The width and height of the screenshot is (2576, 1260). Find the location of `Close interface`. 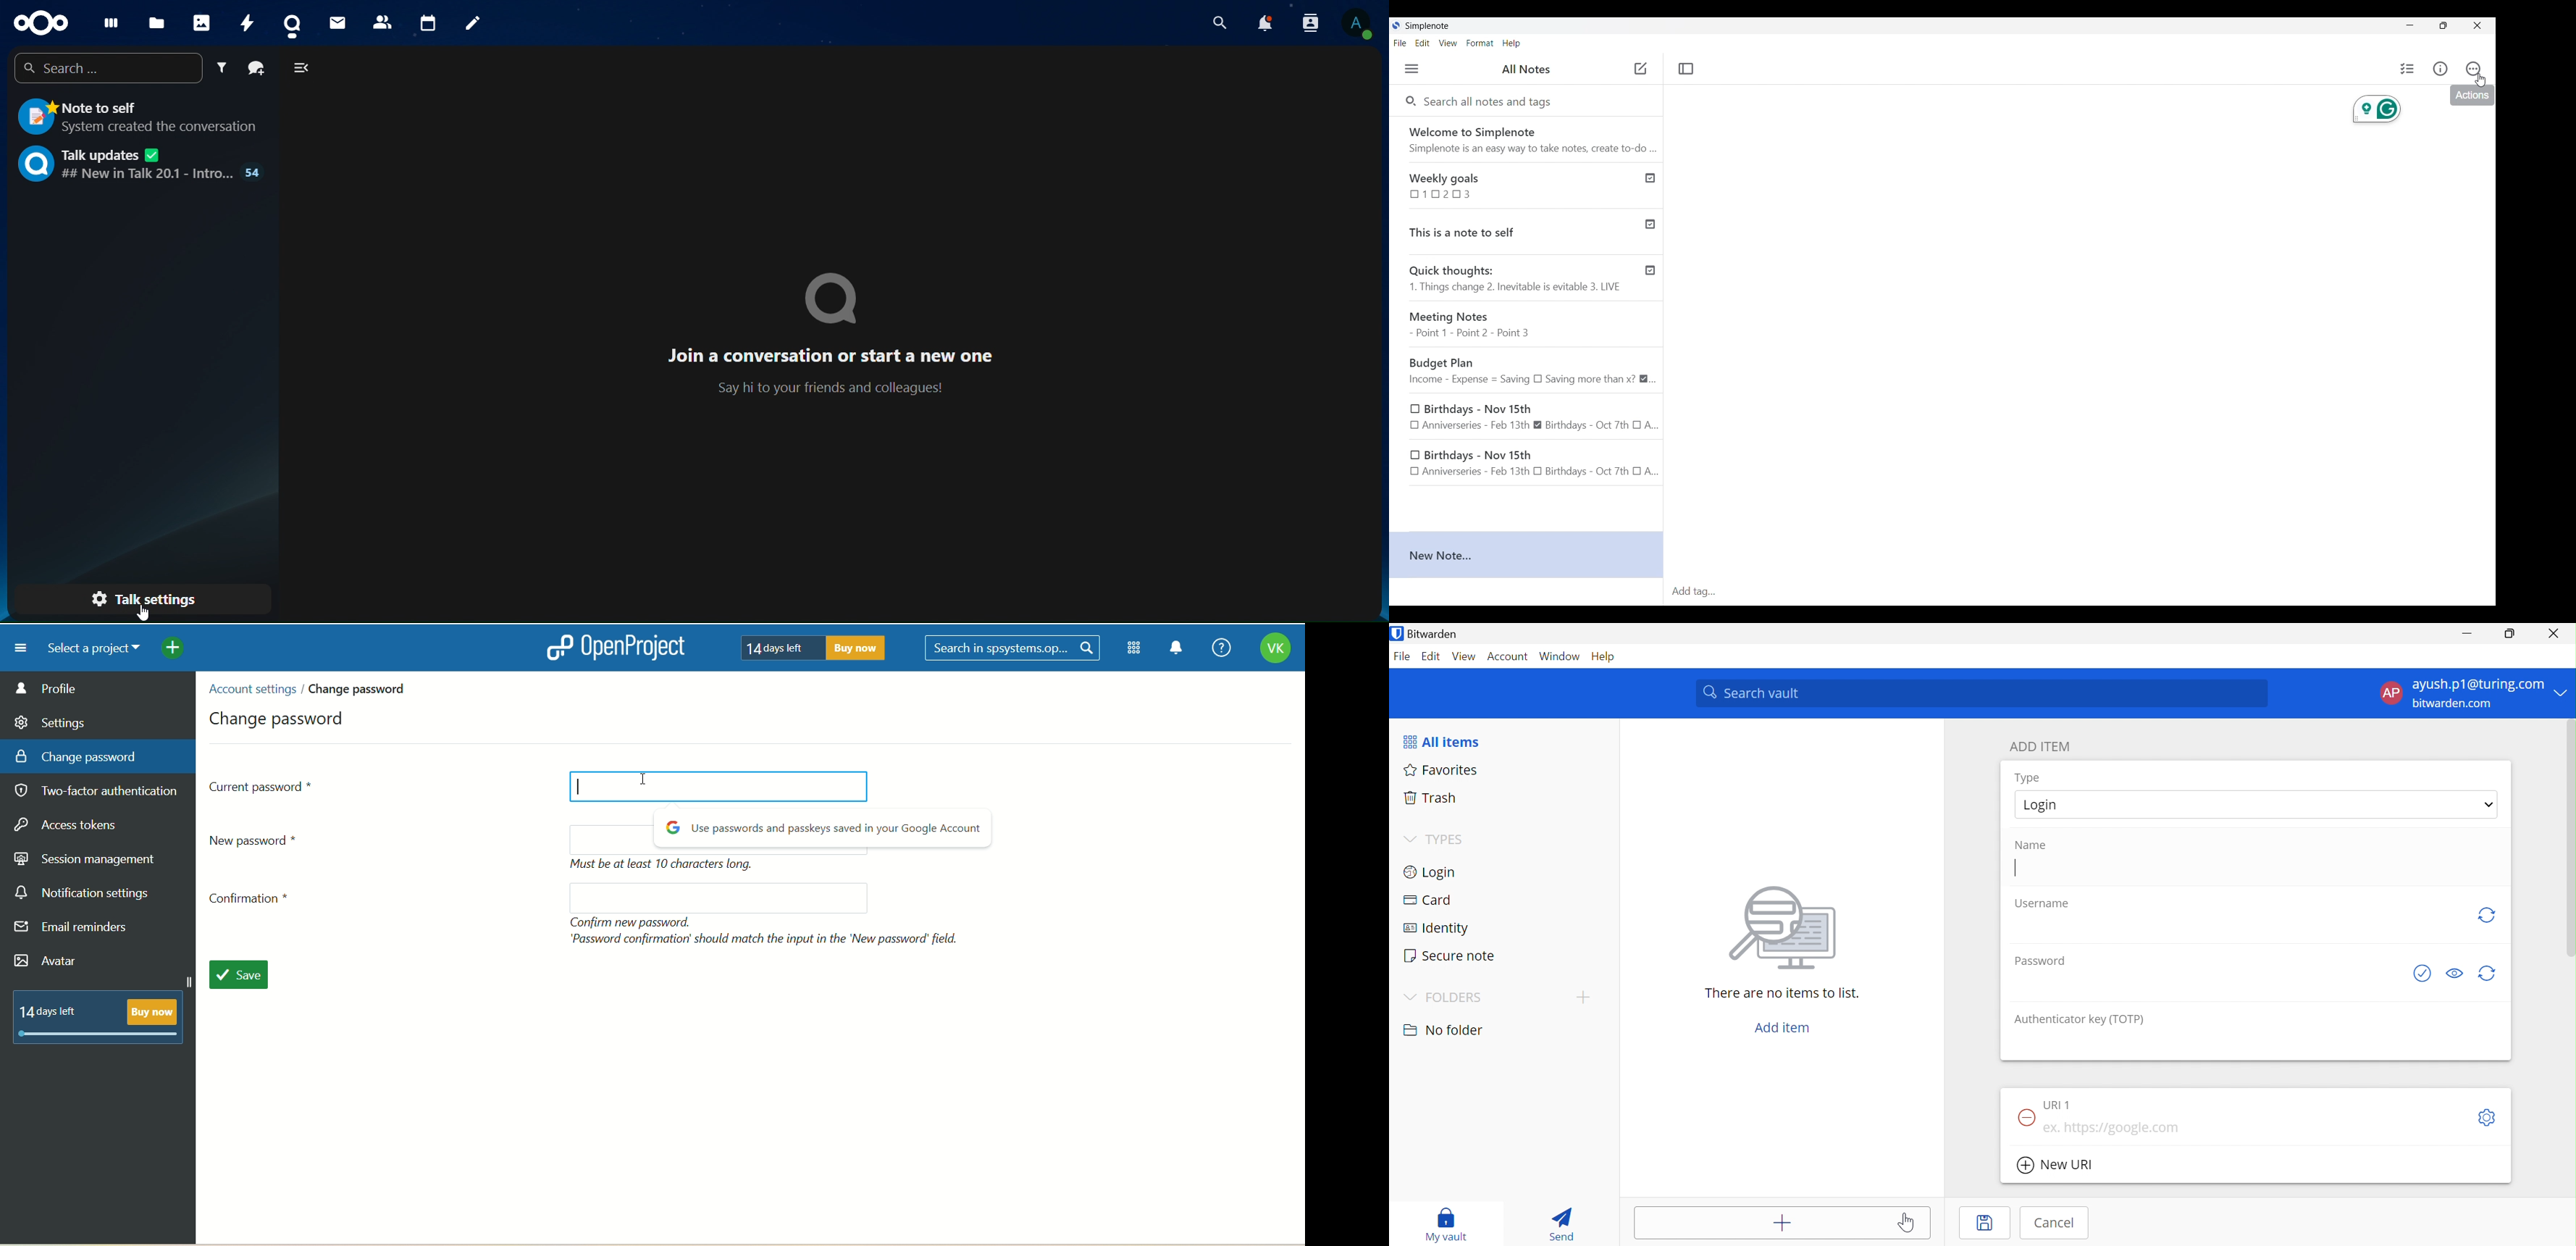

Close interface is located at coordinates (2477, 25).